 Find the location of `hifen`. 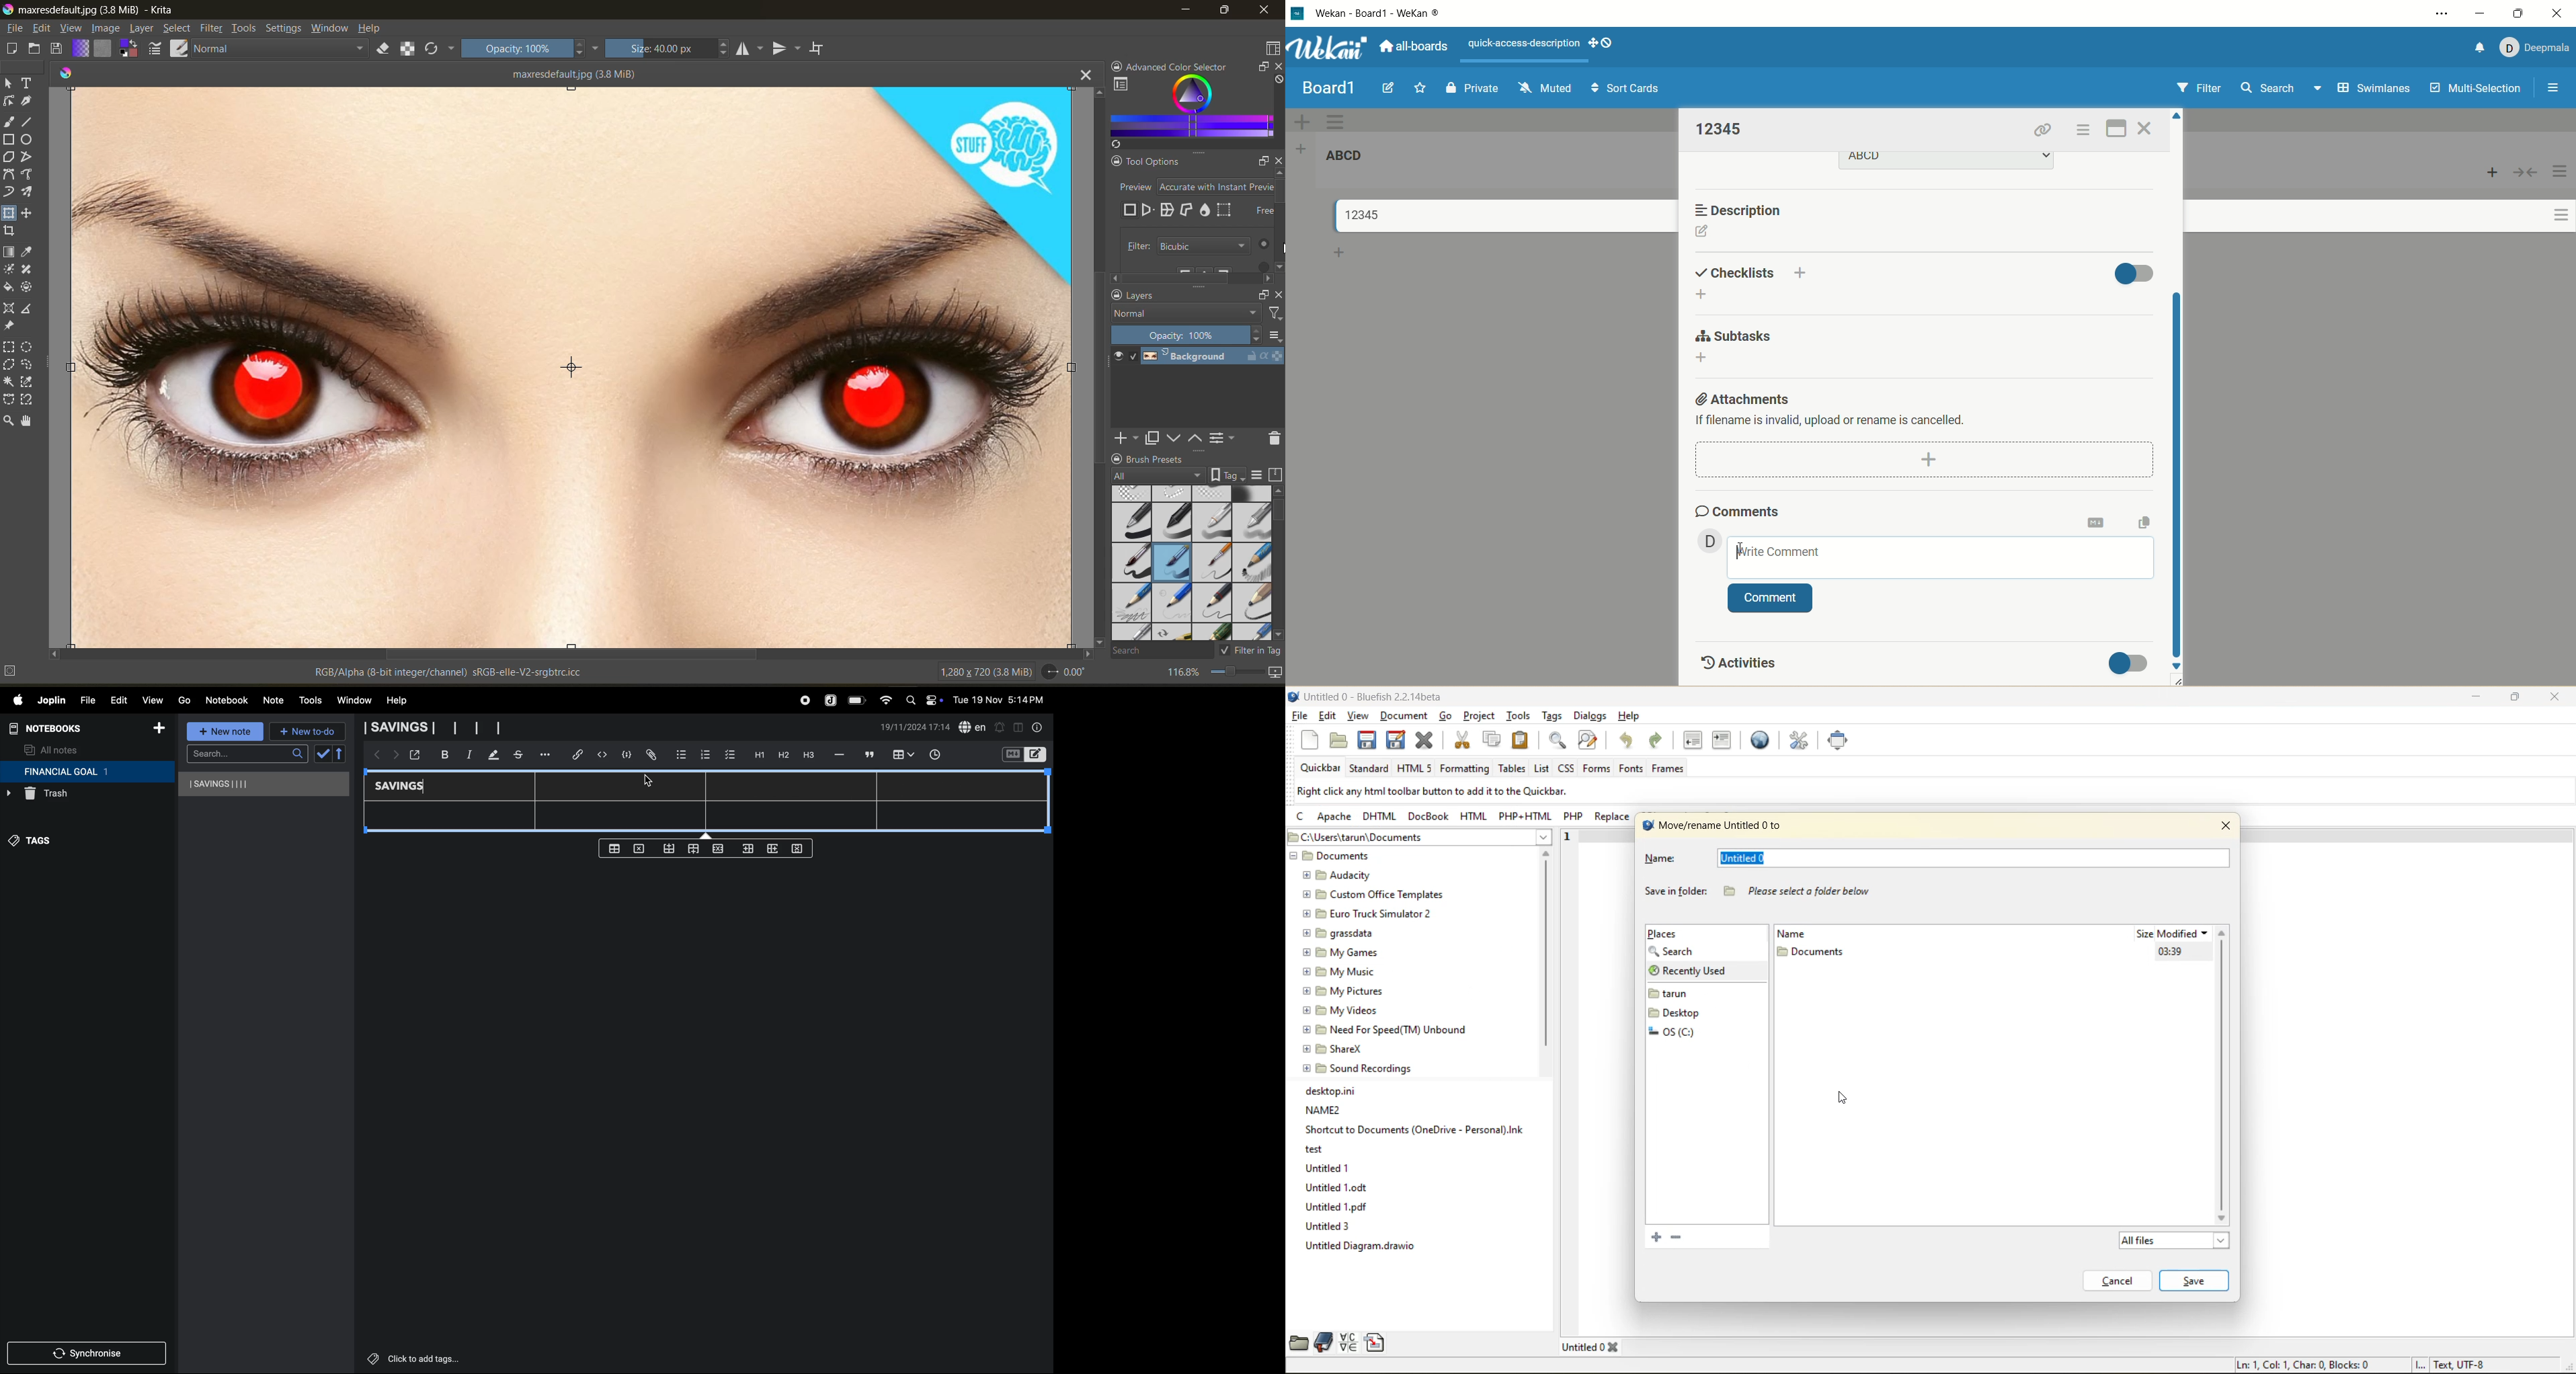

hifen is located at coordinates (840, 754).